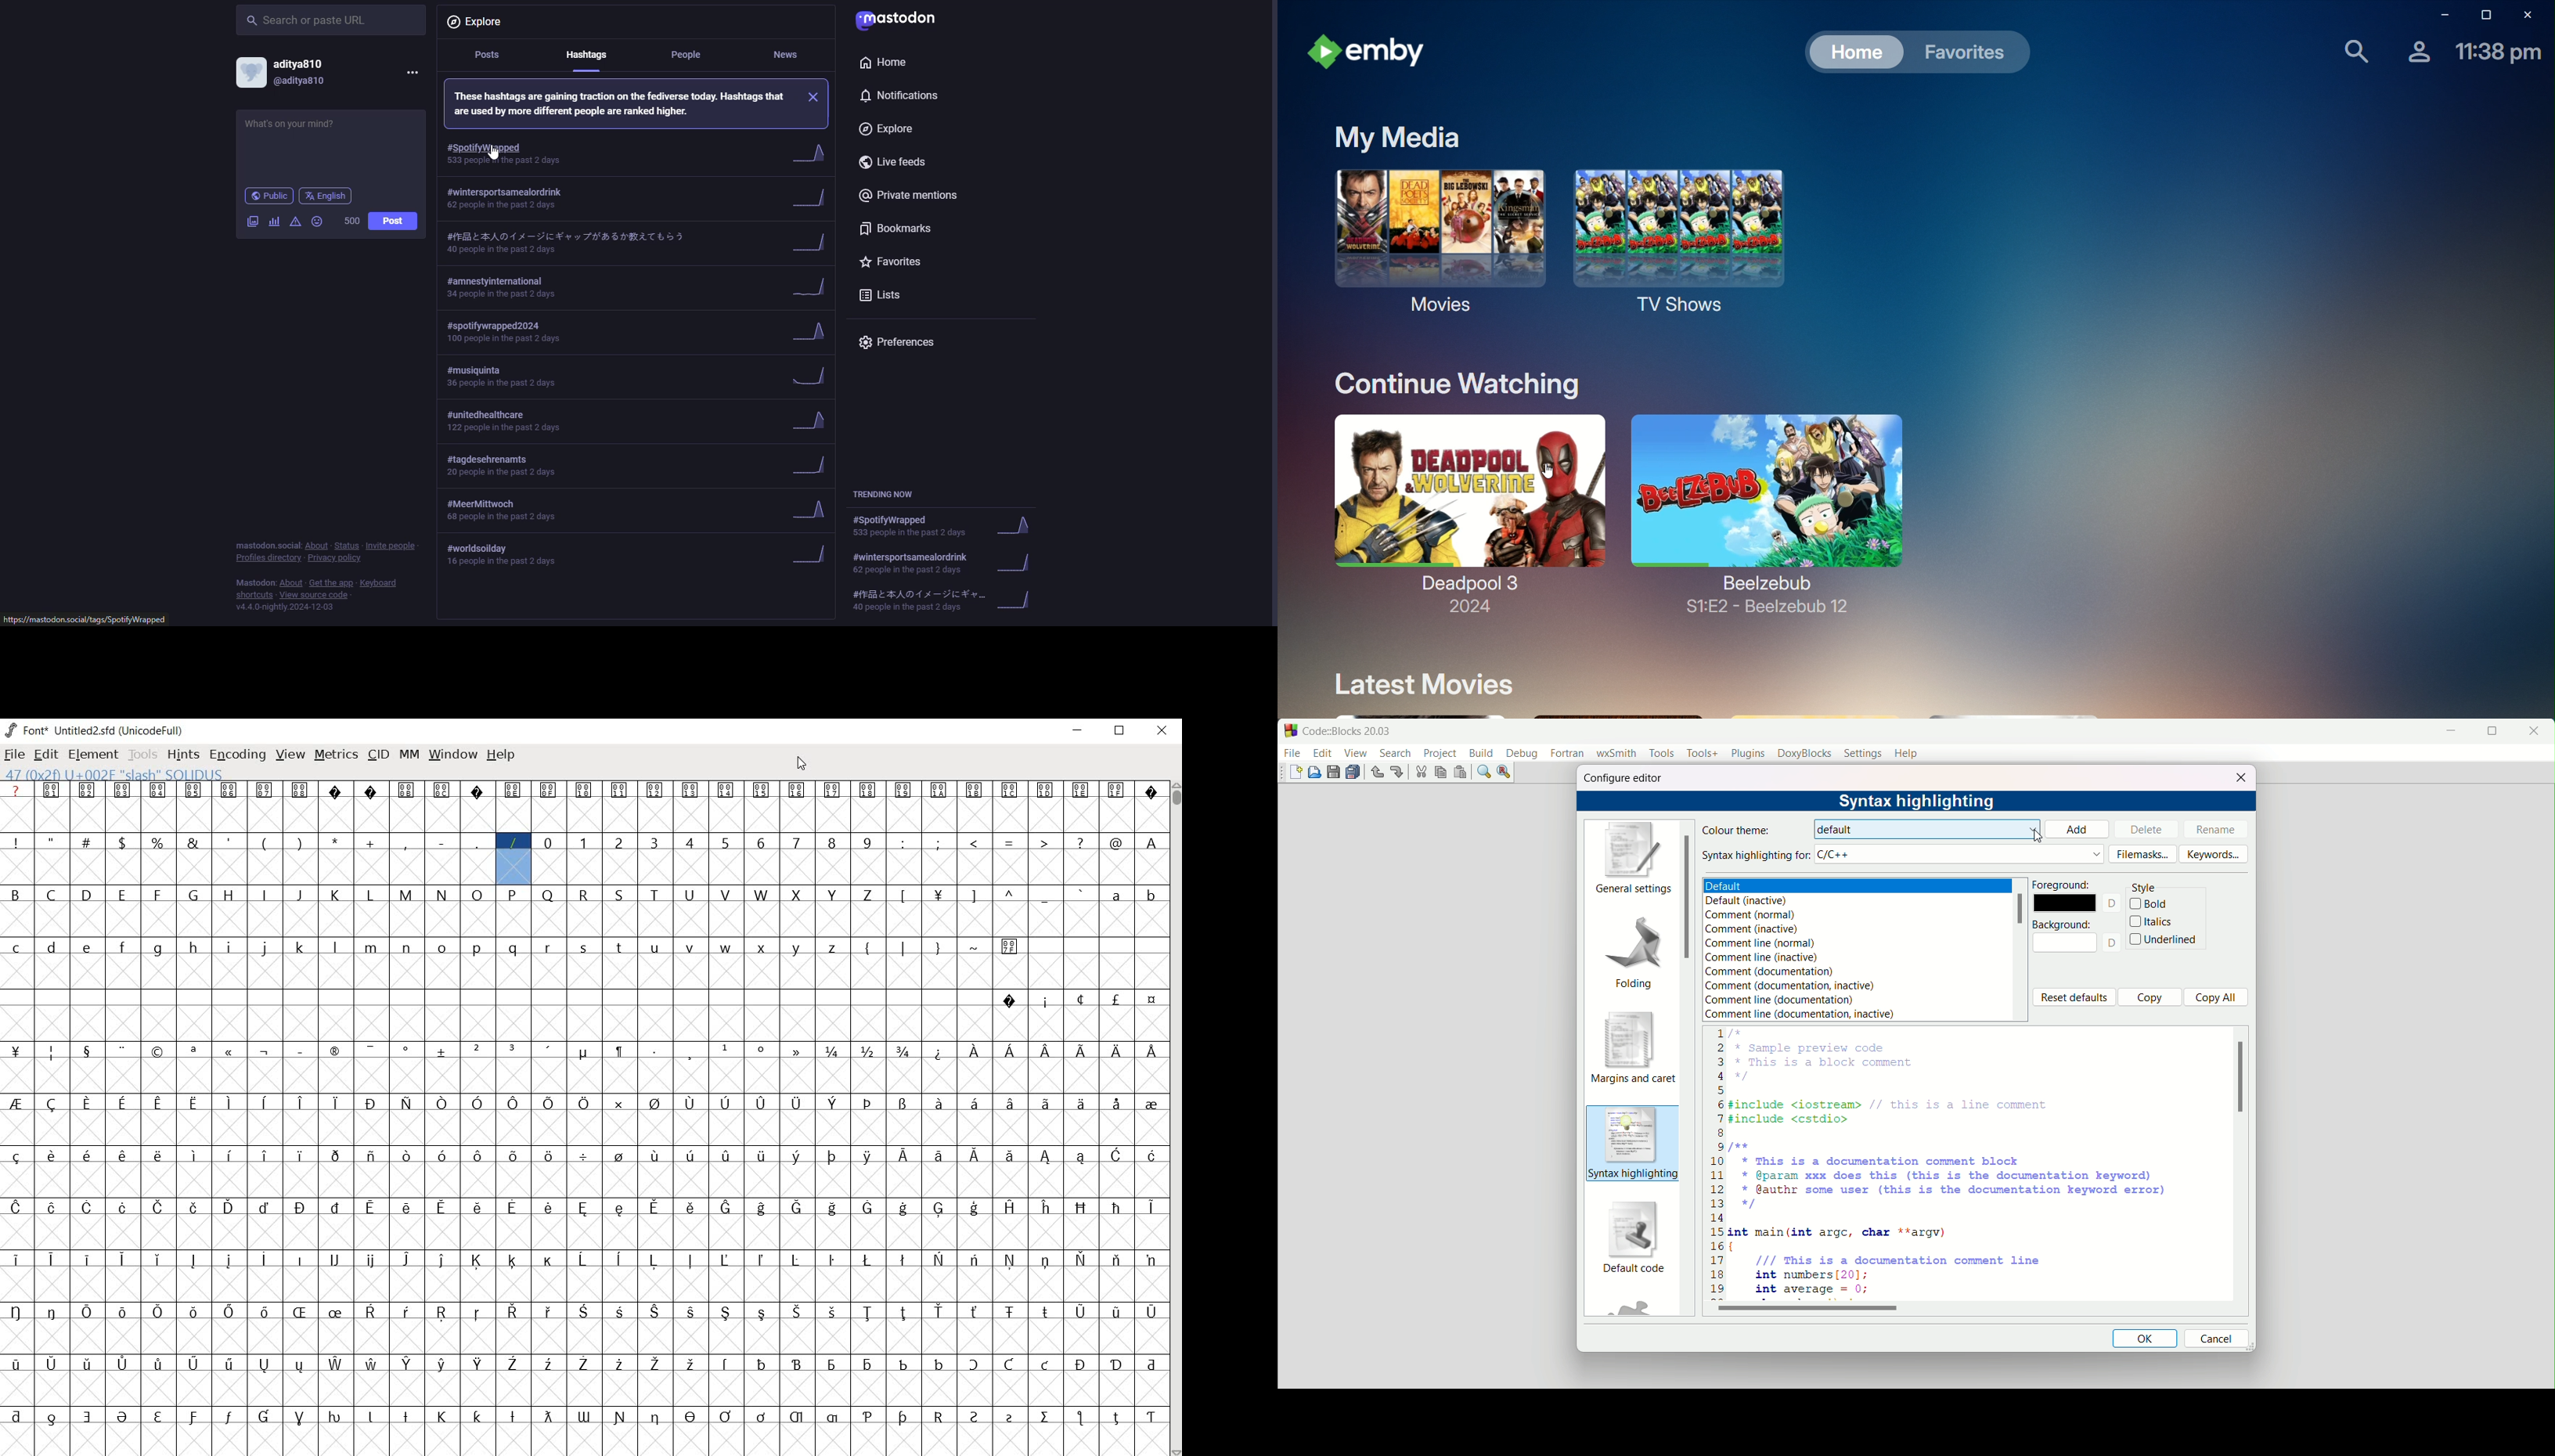  I want to click on private mentions, so click(913, 196).